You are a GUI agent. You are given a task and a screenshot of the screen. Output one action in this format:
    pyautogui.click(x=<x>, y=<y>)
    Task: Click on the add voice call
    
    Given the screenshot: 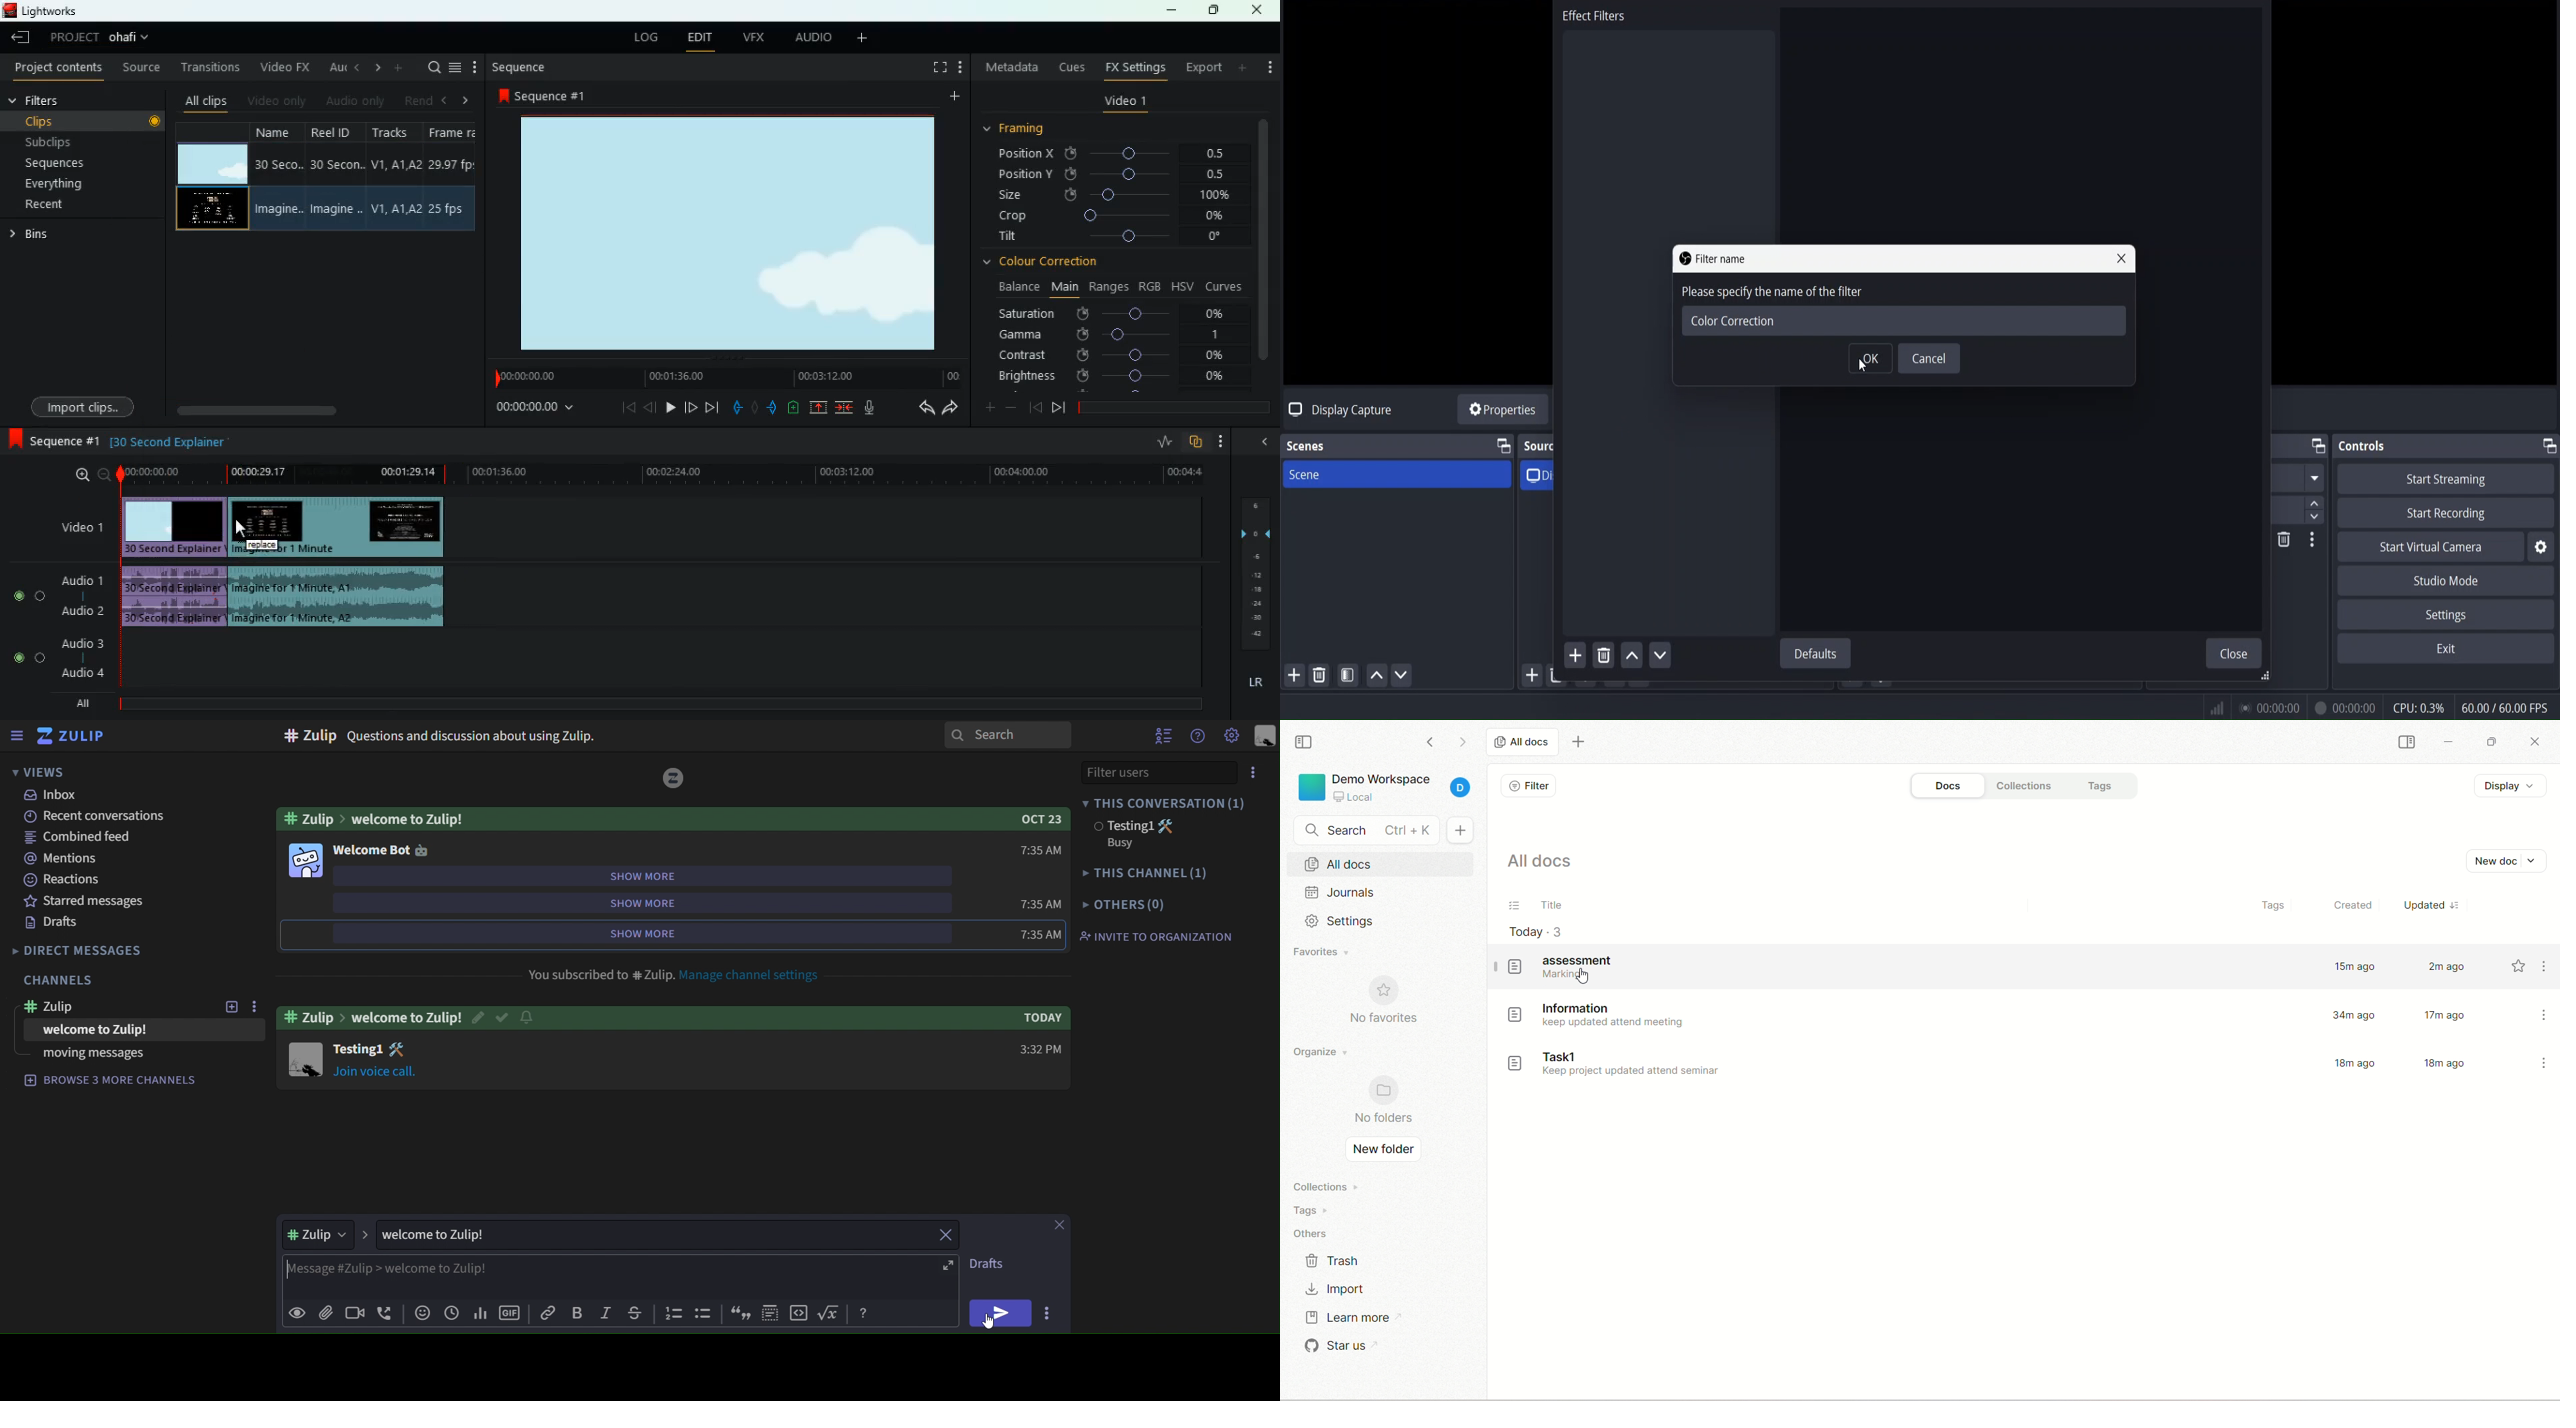 What is the action you would take?
    pyautogui.click(x=384, y=1313)
    